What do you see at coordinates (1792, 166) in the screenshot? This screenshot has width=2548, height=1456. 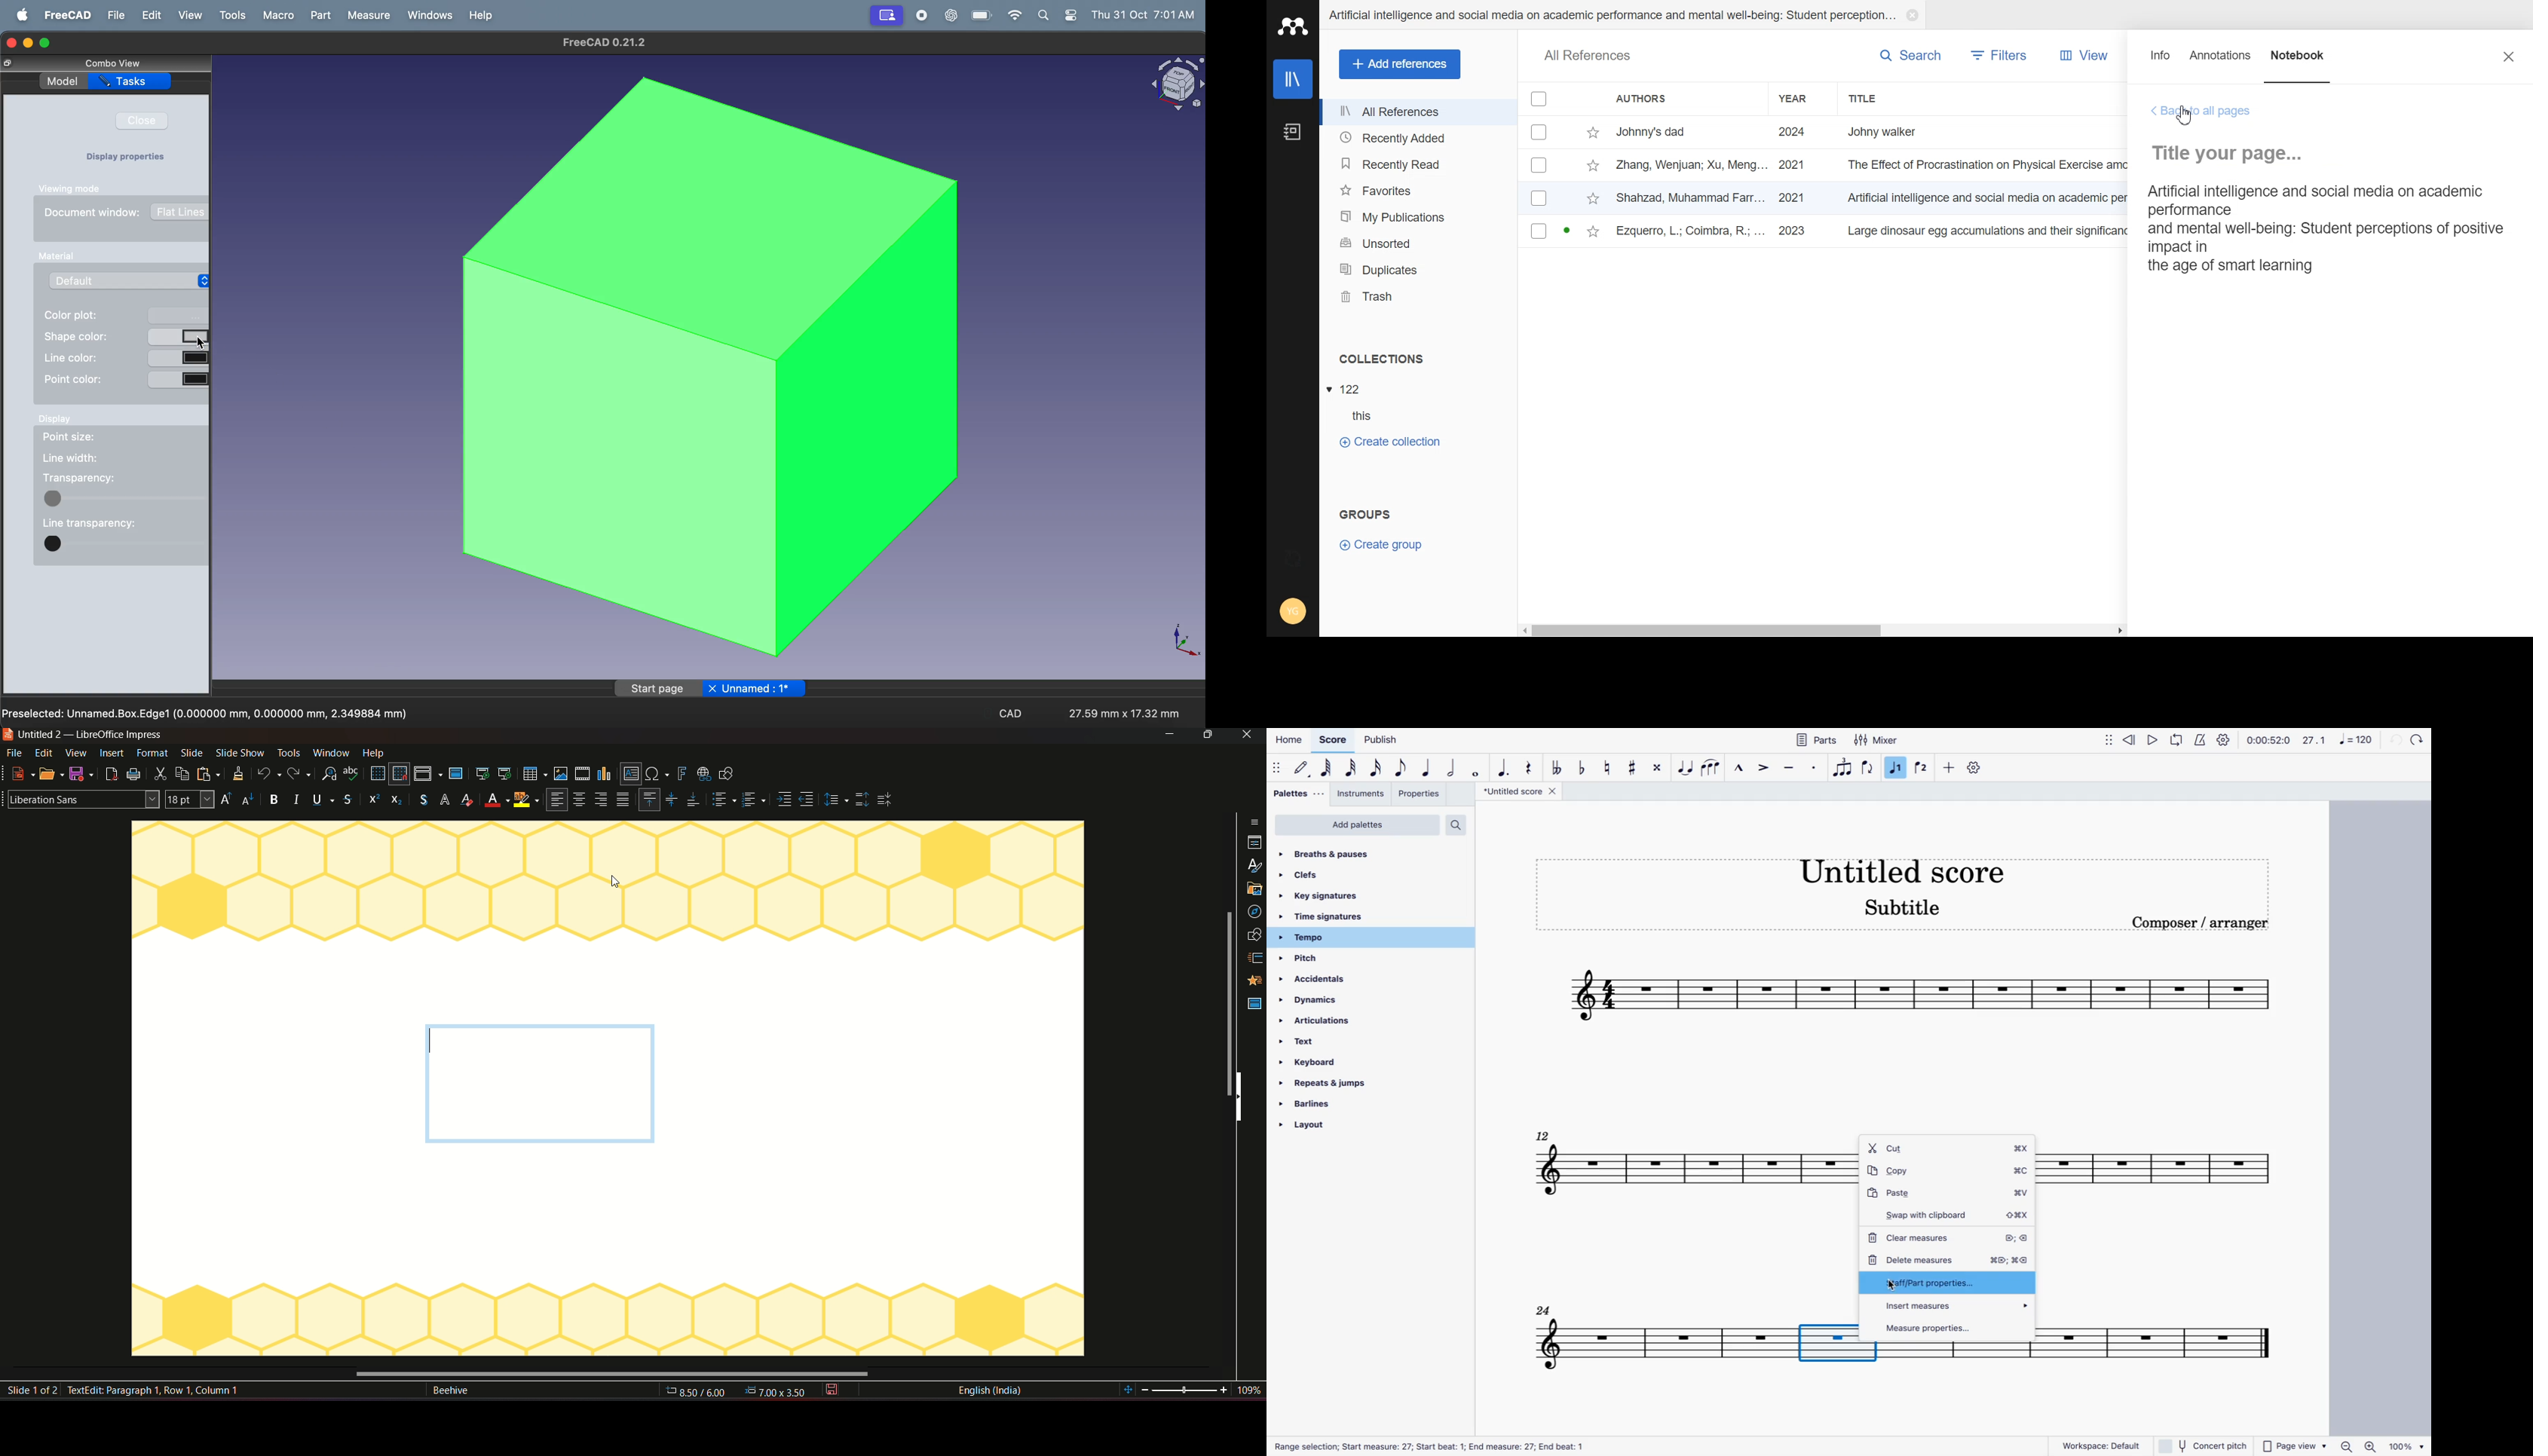 I see `2021` at bounding box center [1792, 166].